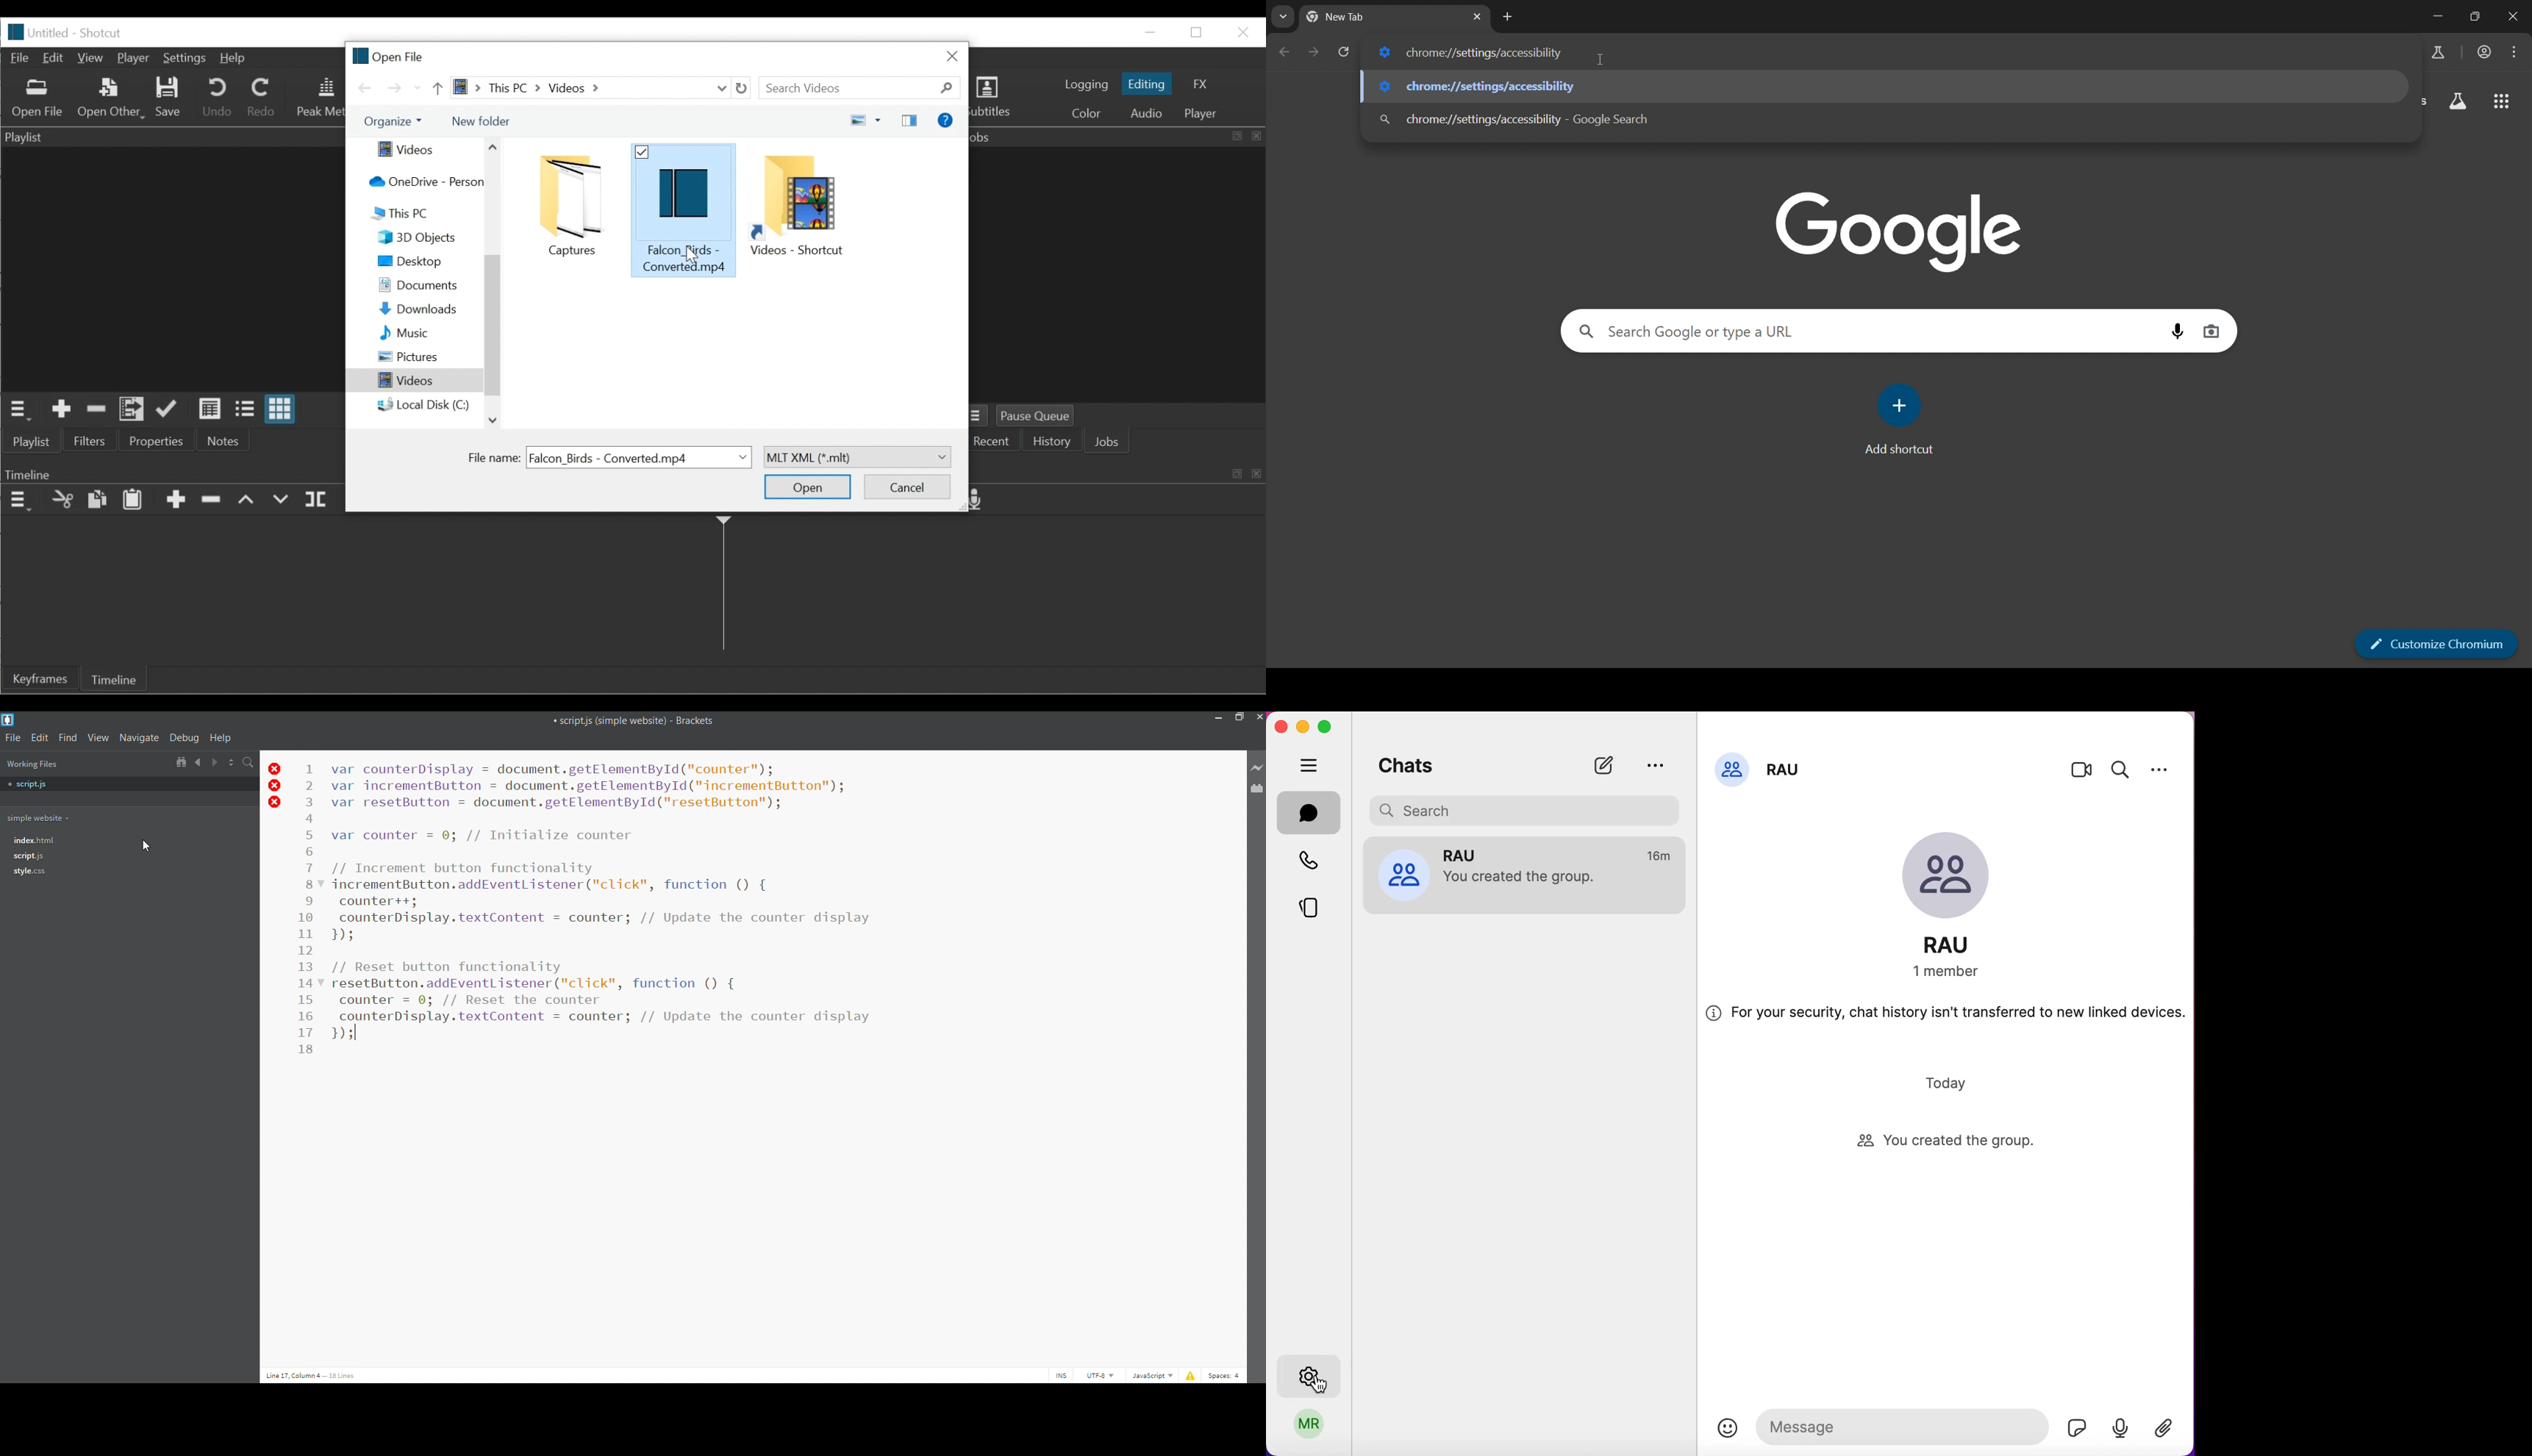 Image resolution: width=2548 pixels, height=1456 pixels. I want to click on Documents, so click(427, 287).